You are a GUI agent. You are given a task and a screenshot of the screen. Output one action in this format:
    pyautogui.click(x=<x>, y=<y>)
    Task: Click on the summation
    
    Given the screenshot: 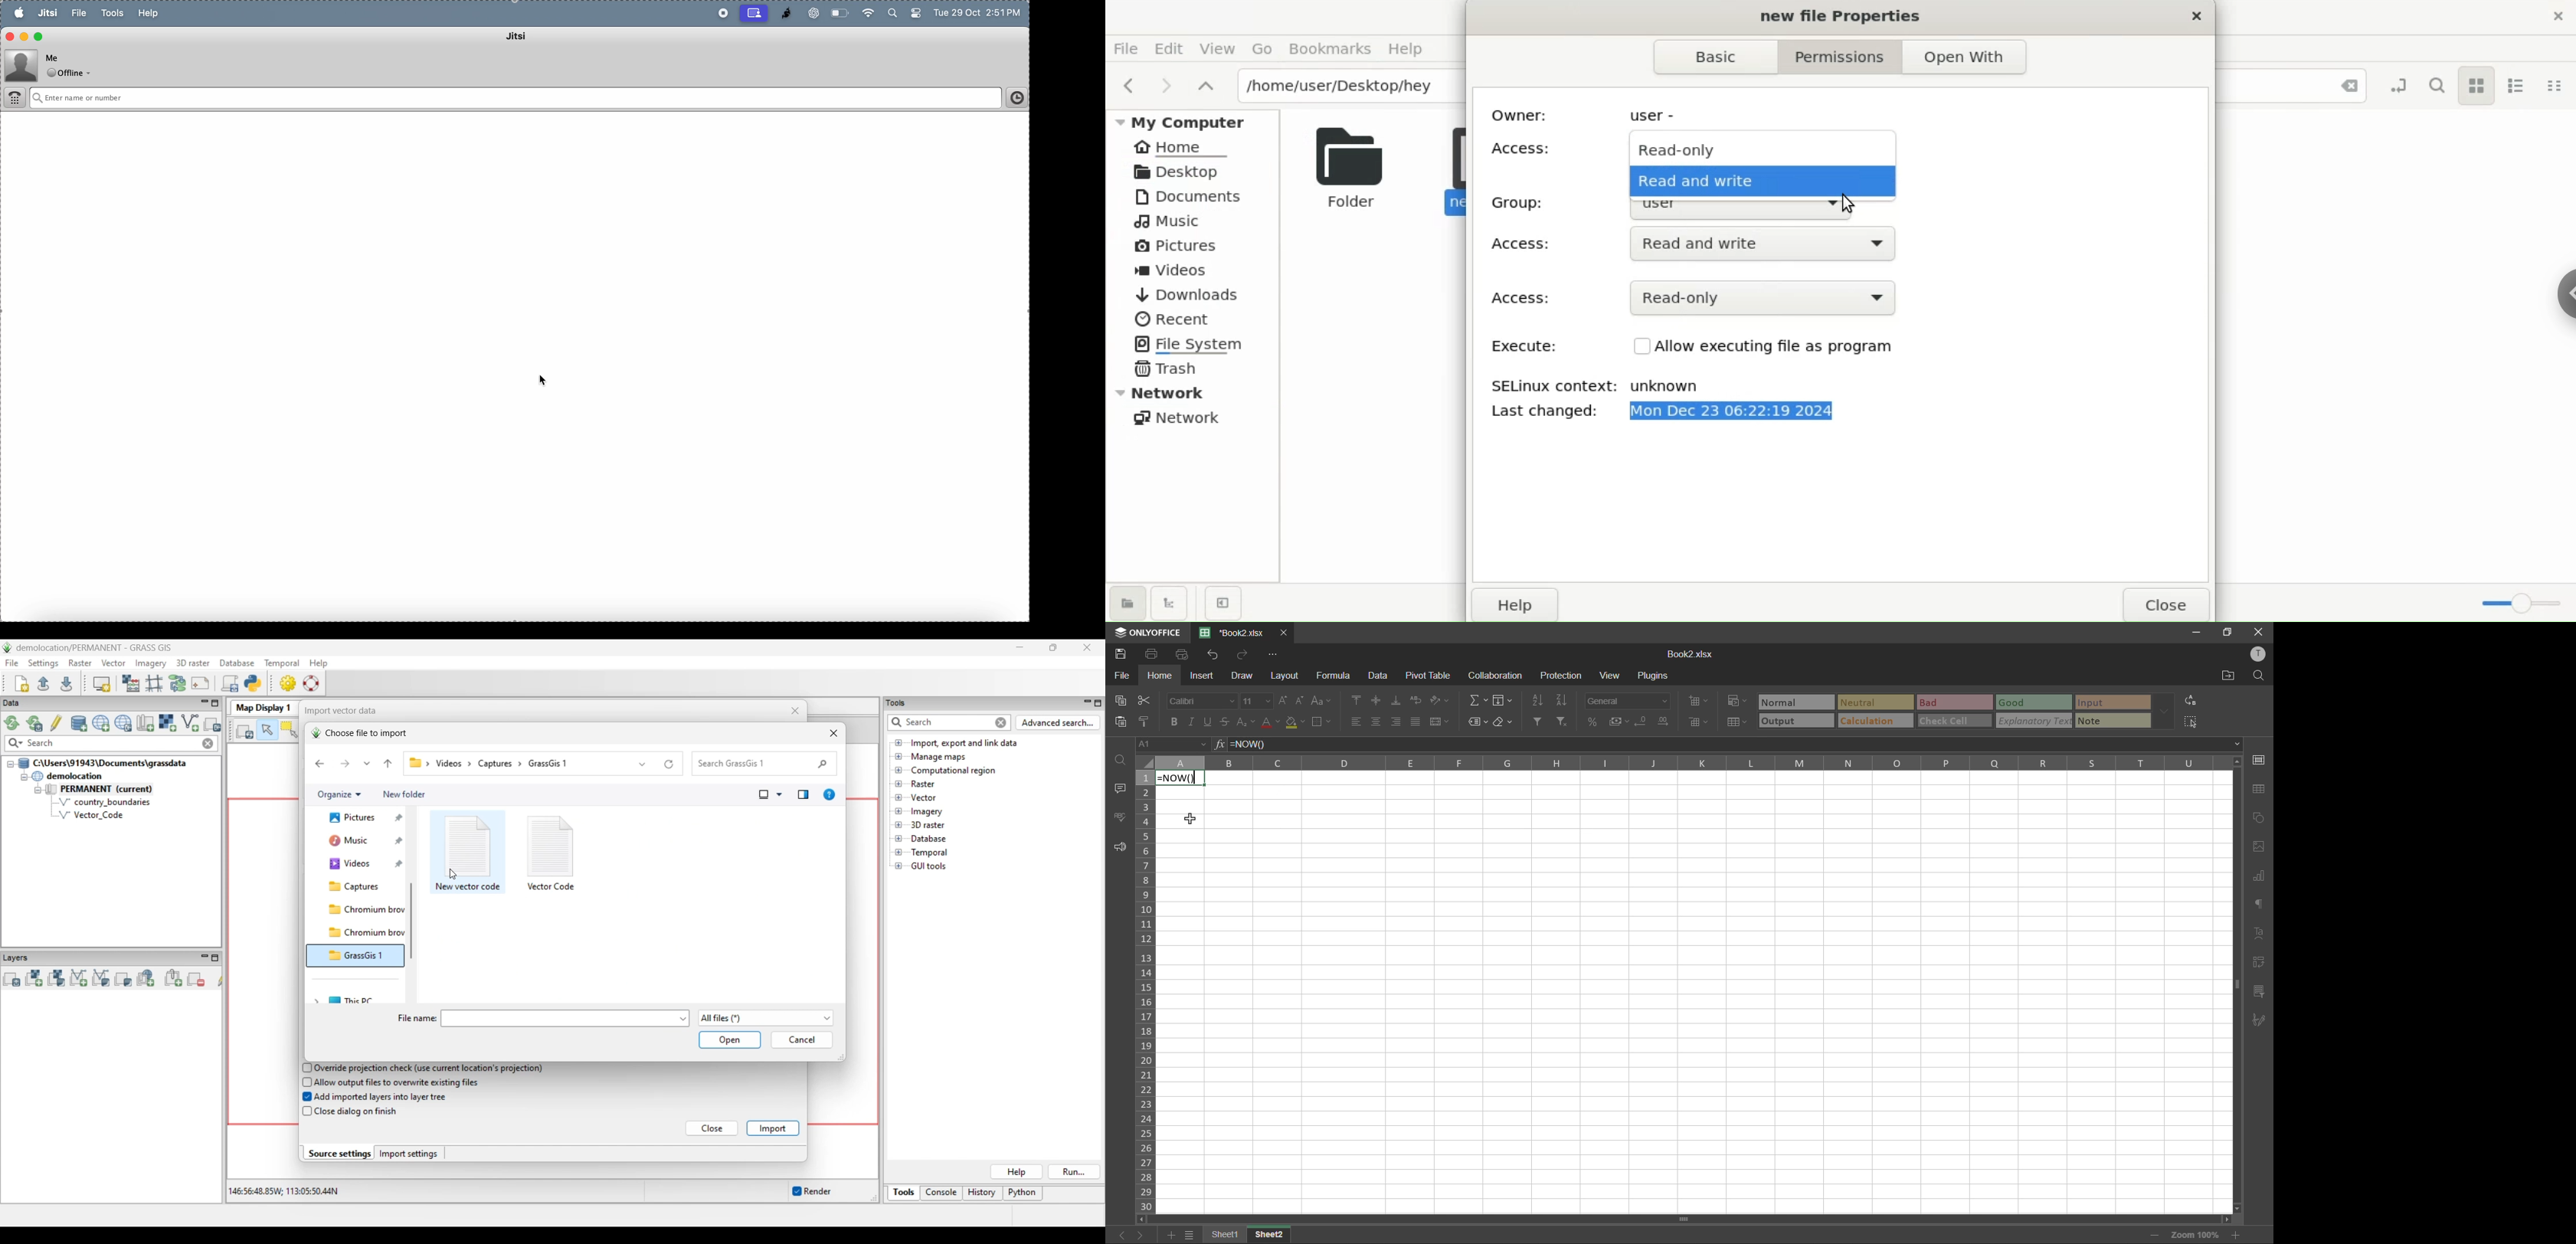 What is the action you would take?
    pyautogui.click(x=1481, y=700)
    